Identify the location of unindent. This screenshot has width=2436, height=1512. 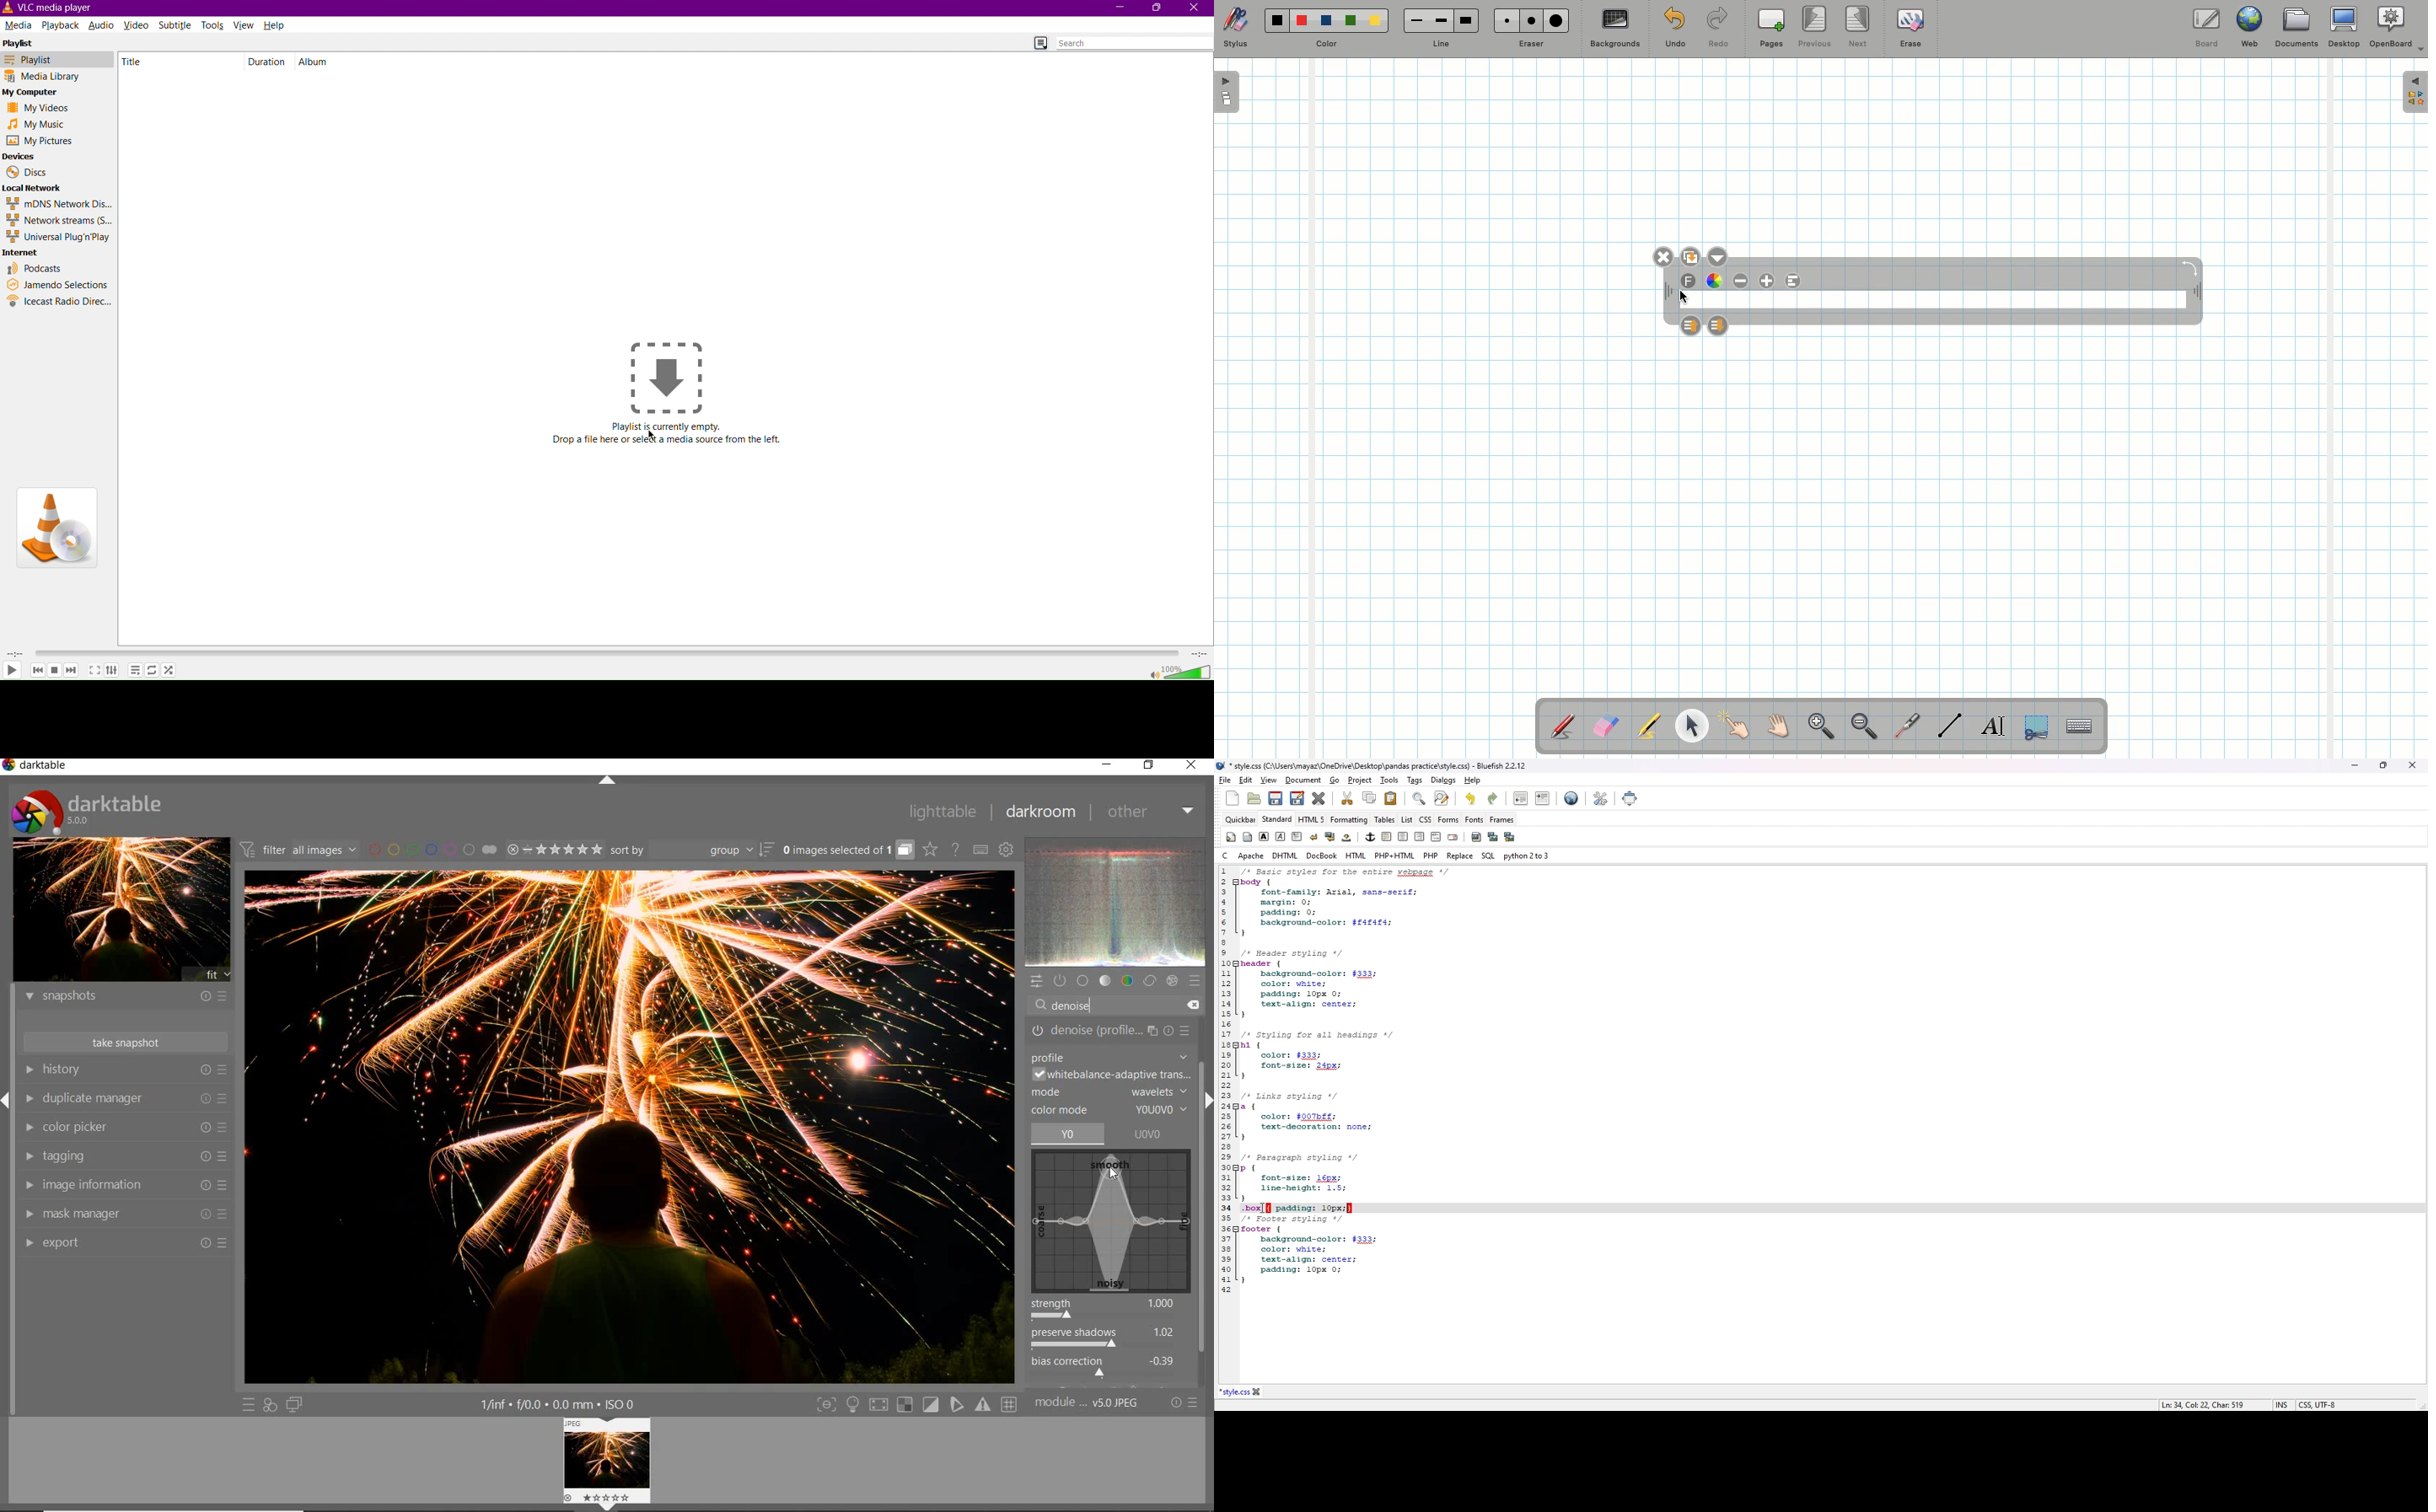
(1521, 798).